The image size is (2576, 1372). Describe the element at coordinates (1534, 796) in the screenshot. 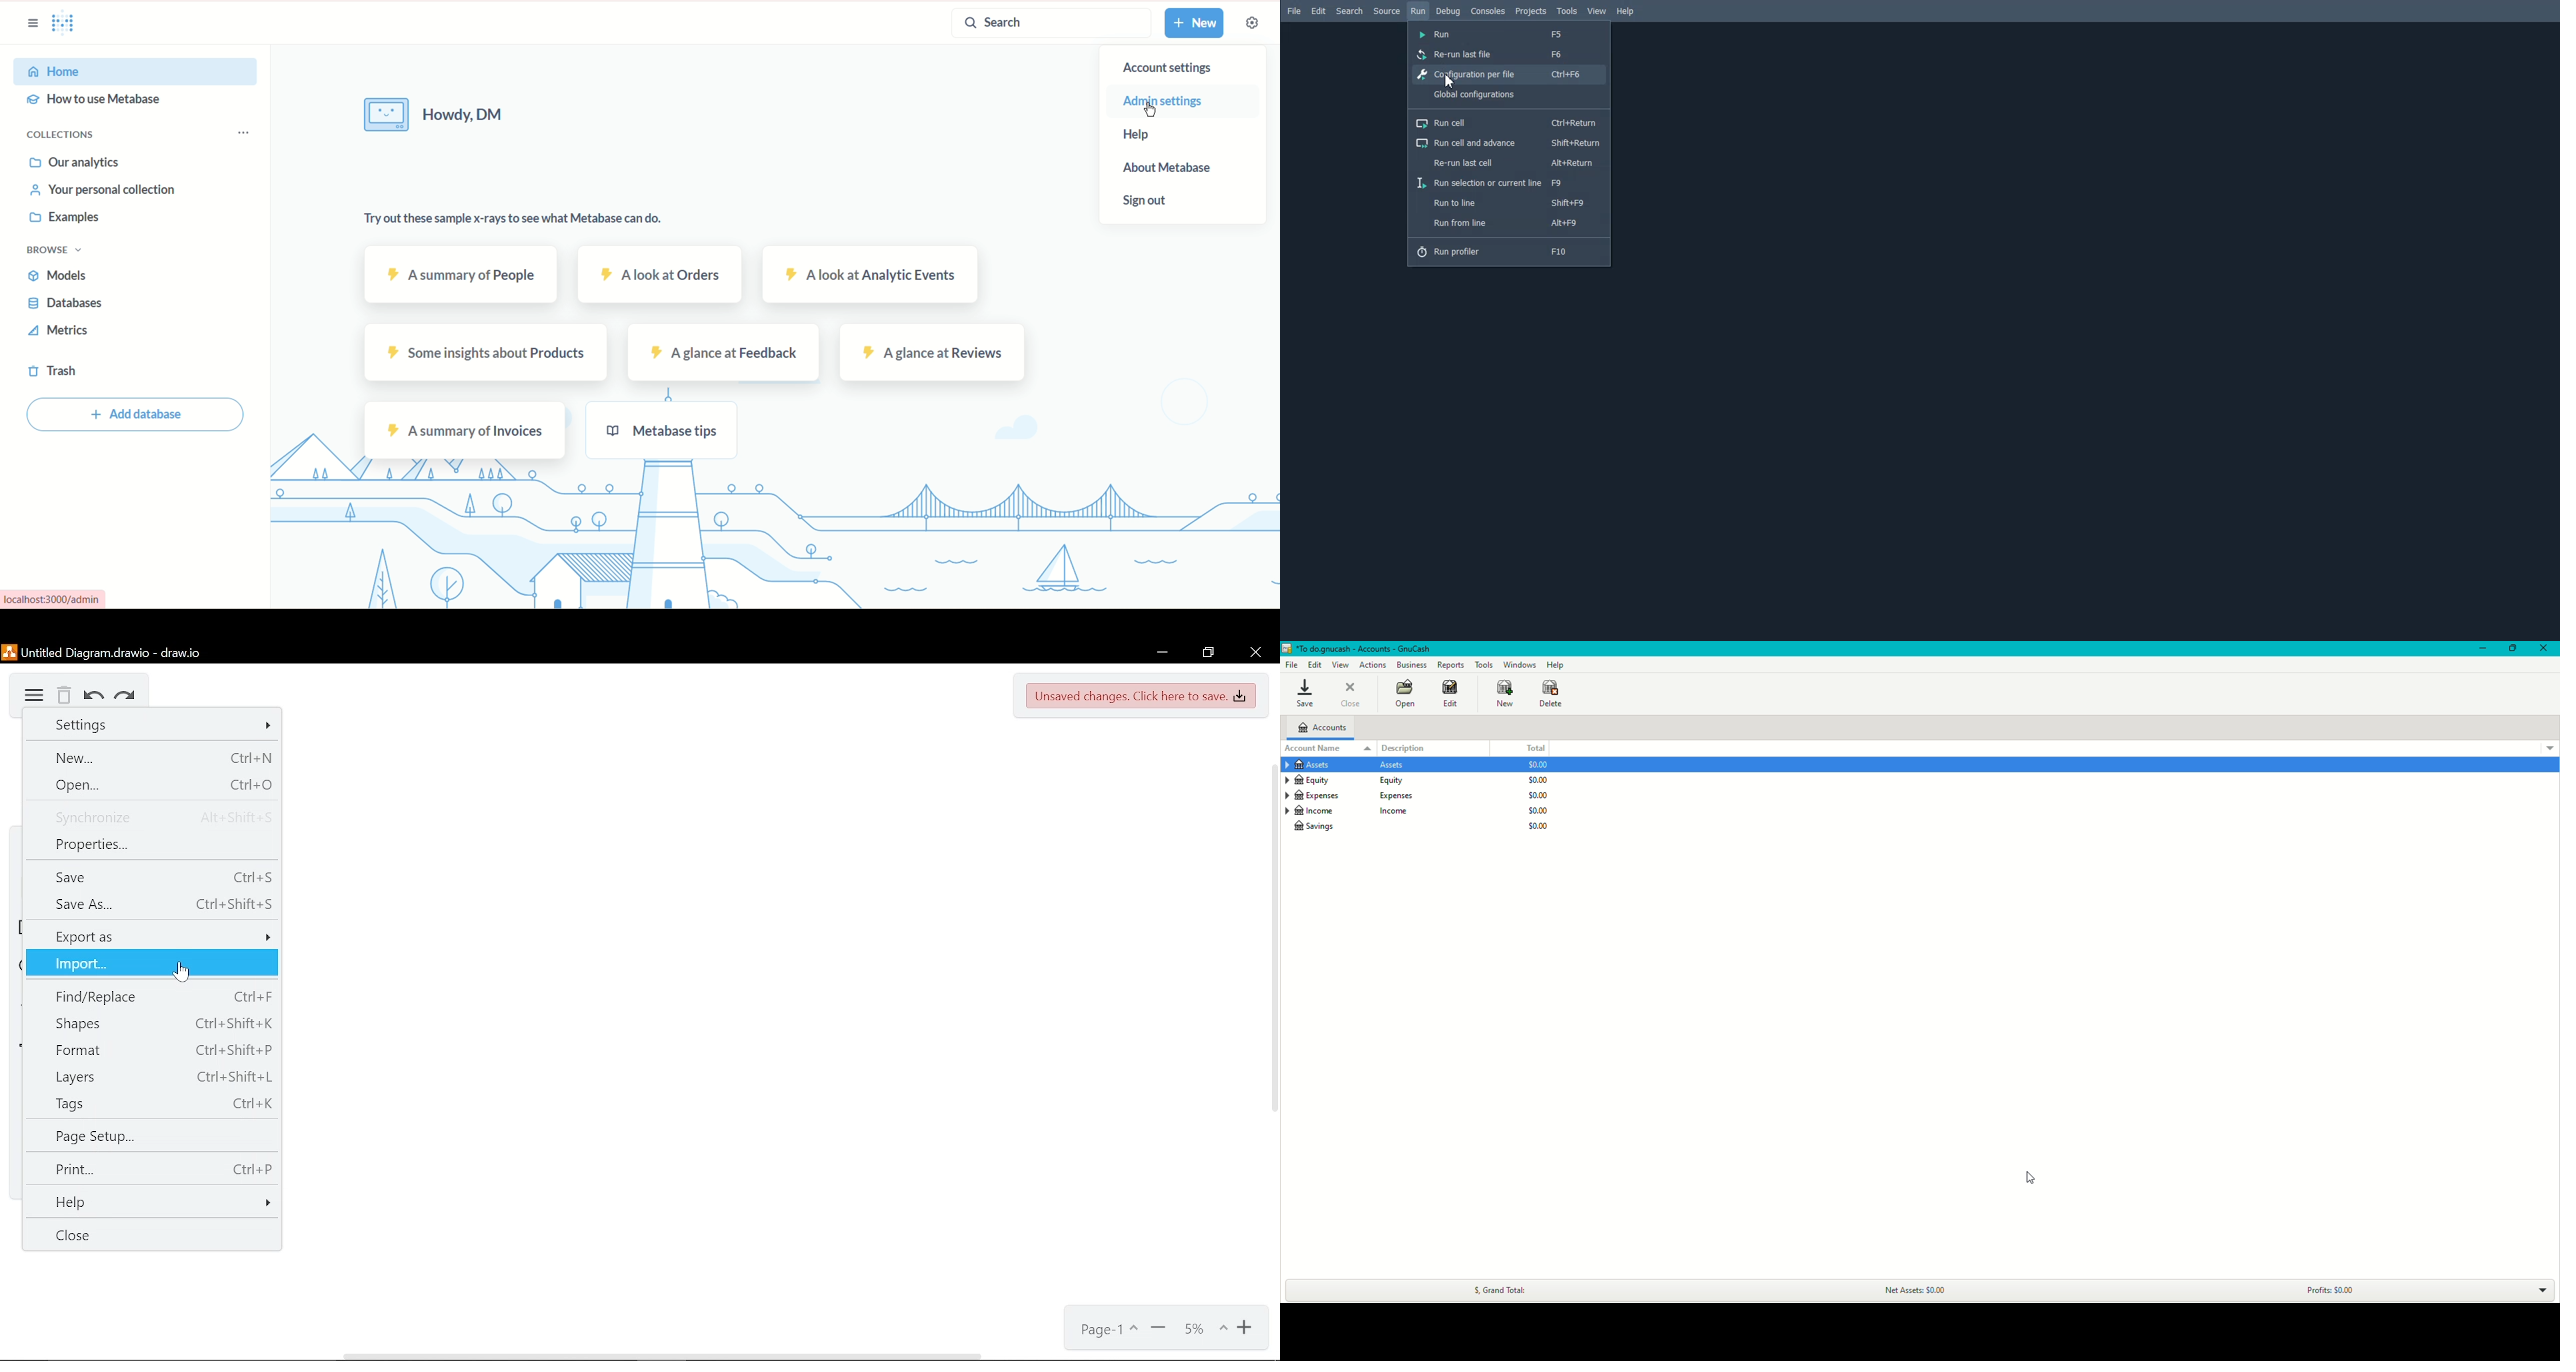

I see `$0` at that location.